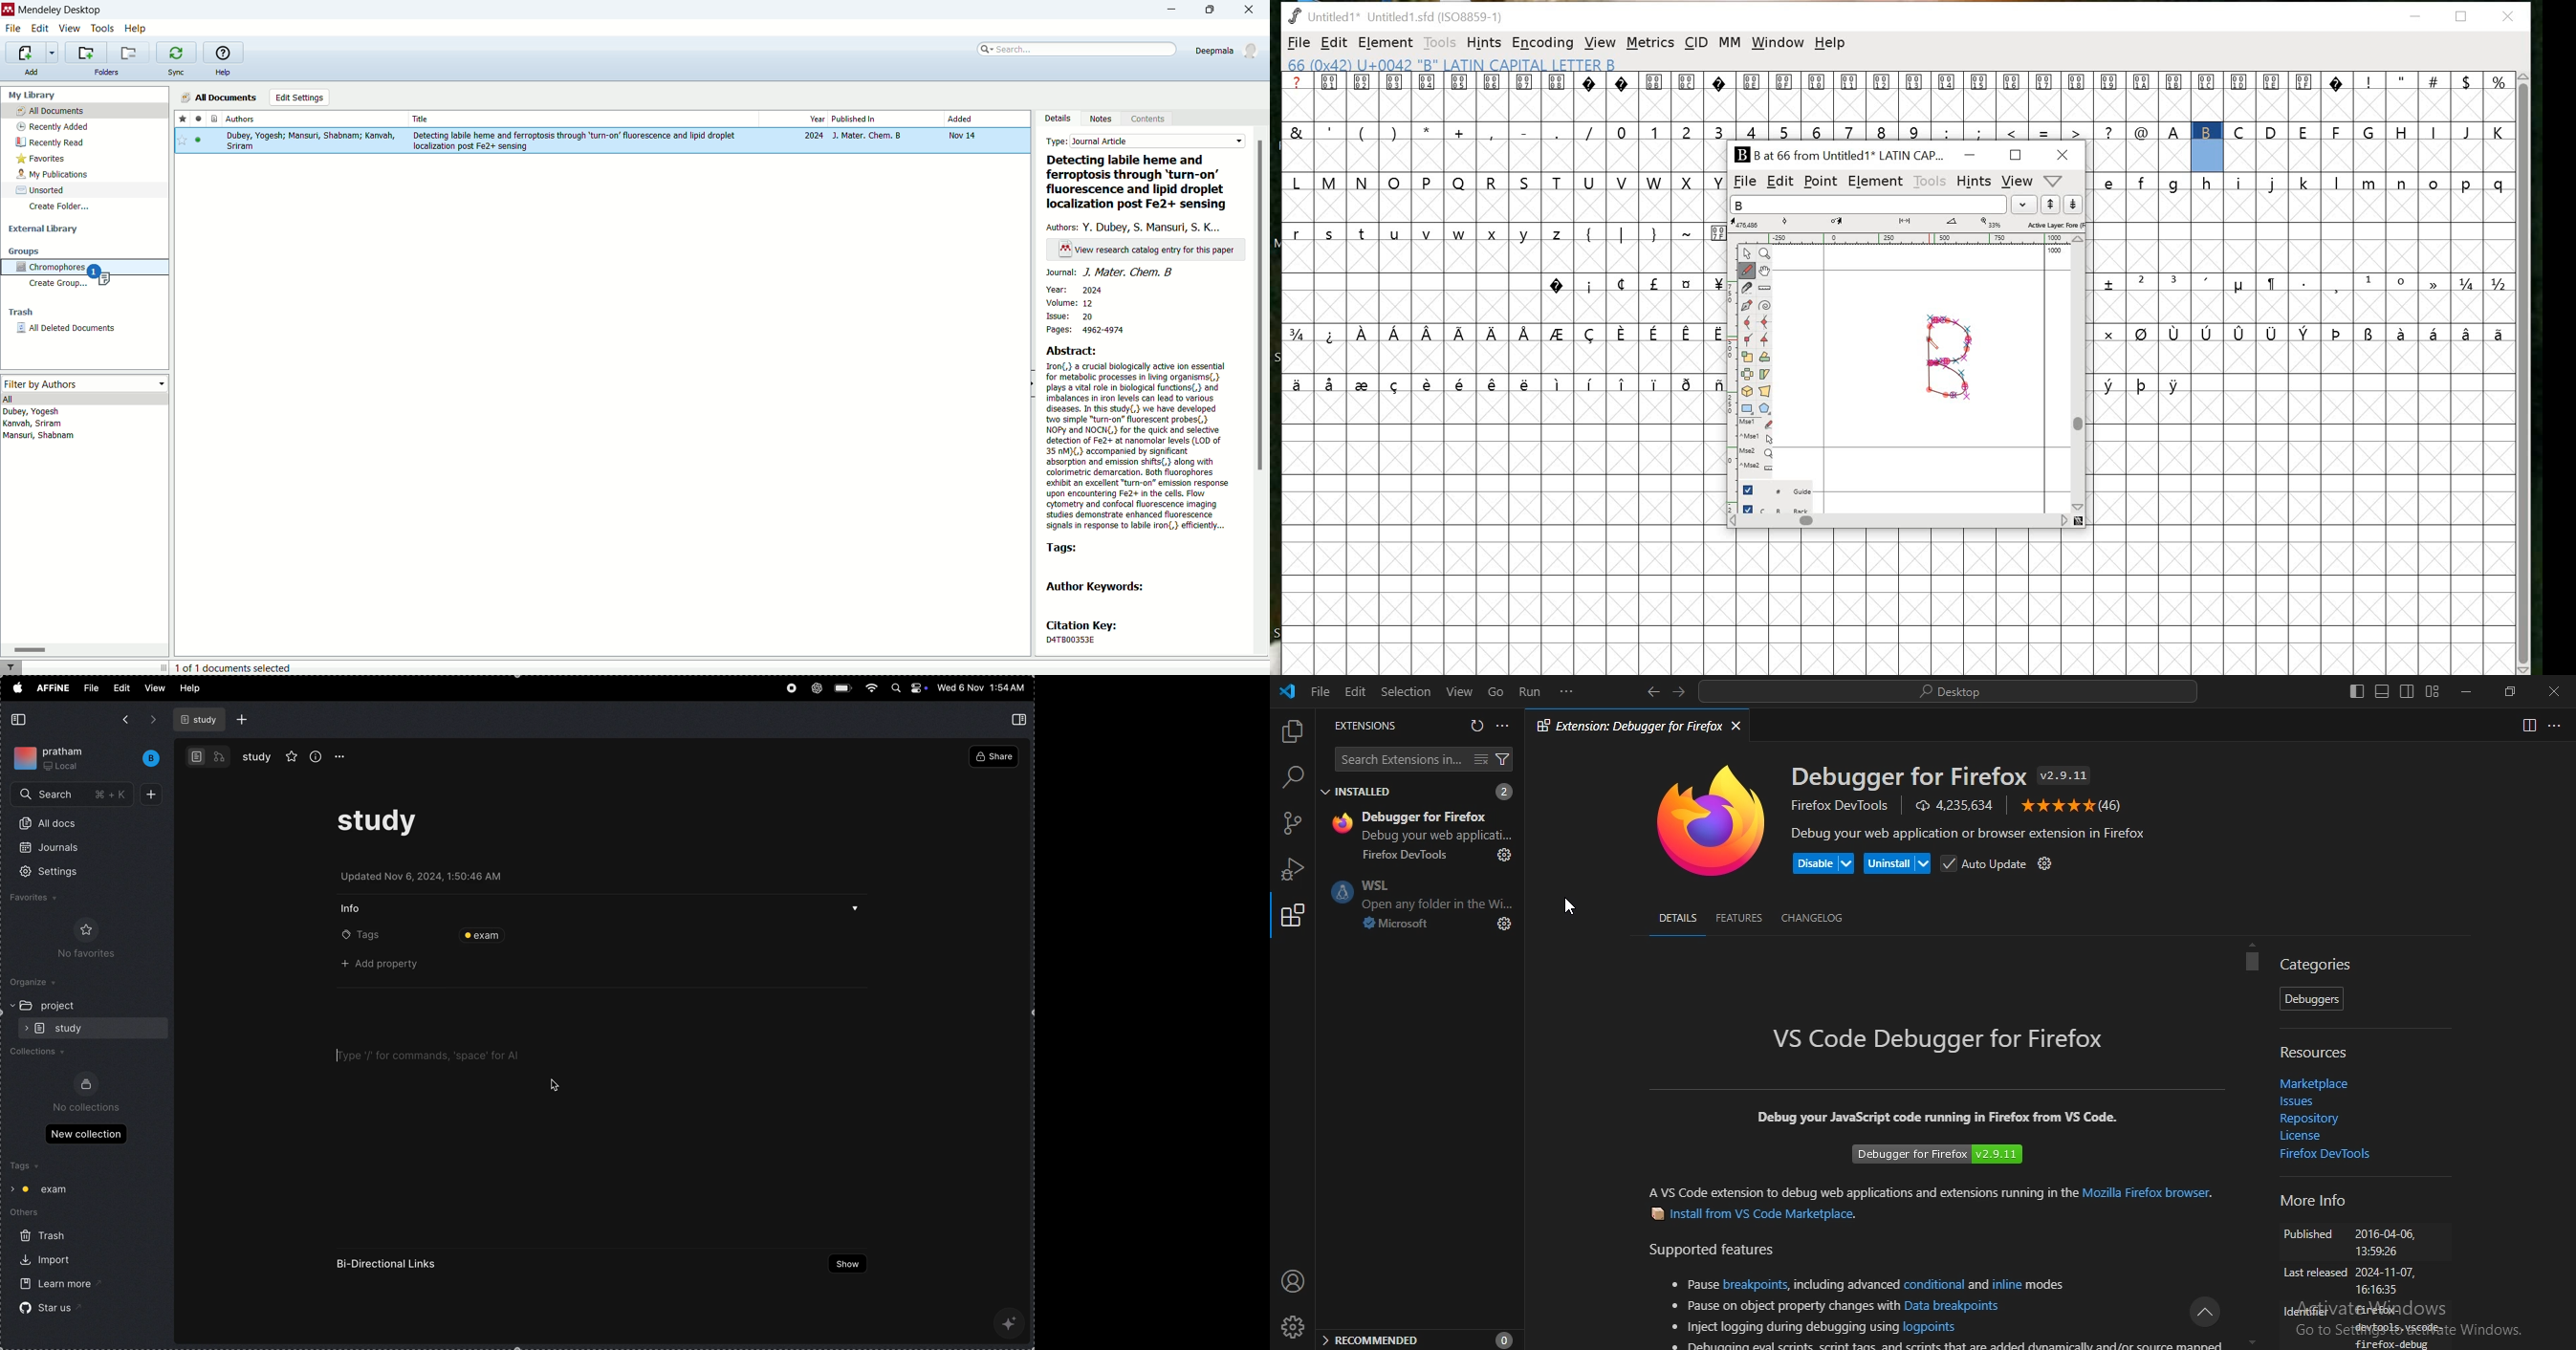  Describe the element at coordinates (793, 118) in the screenshot. I see `year` at that location.